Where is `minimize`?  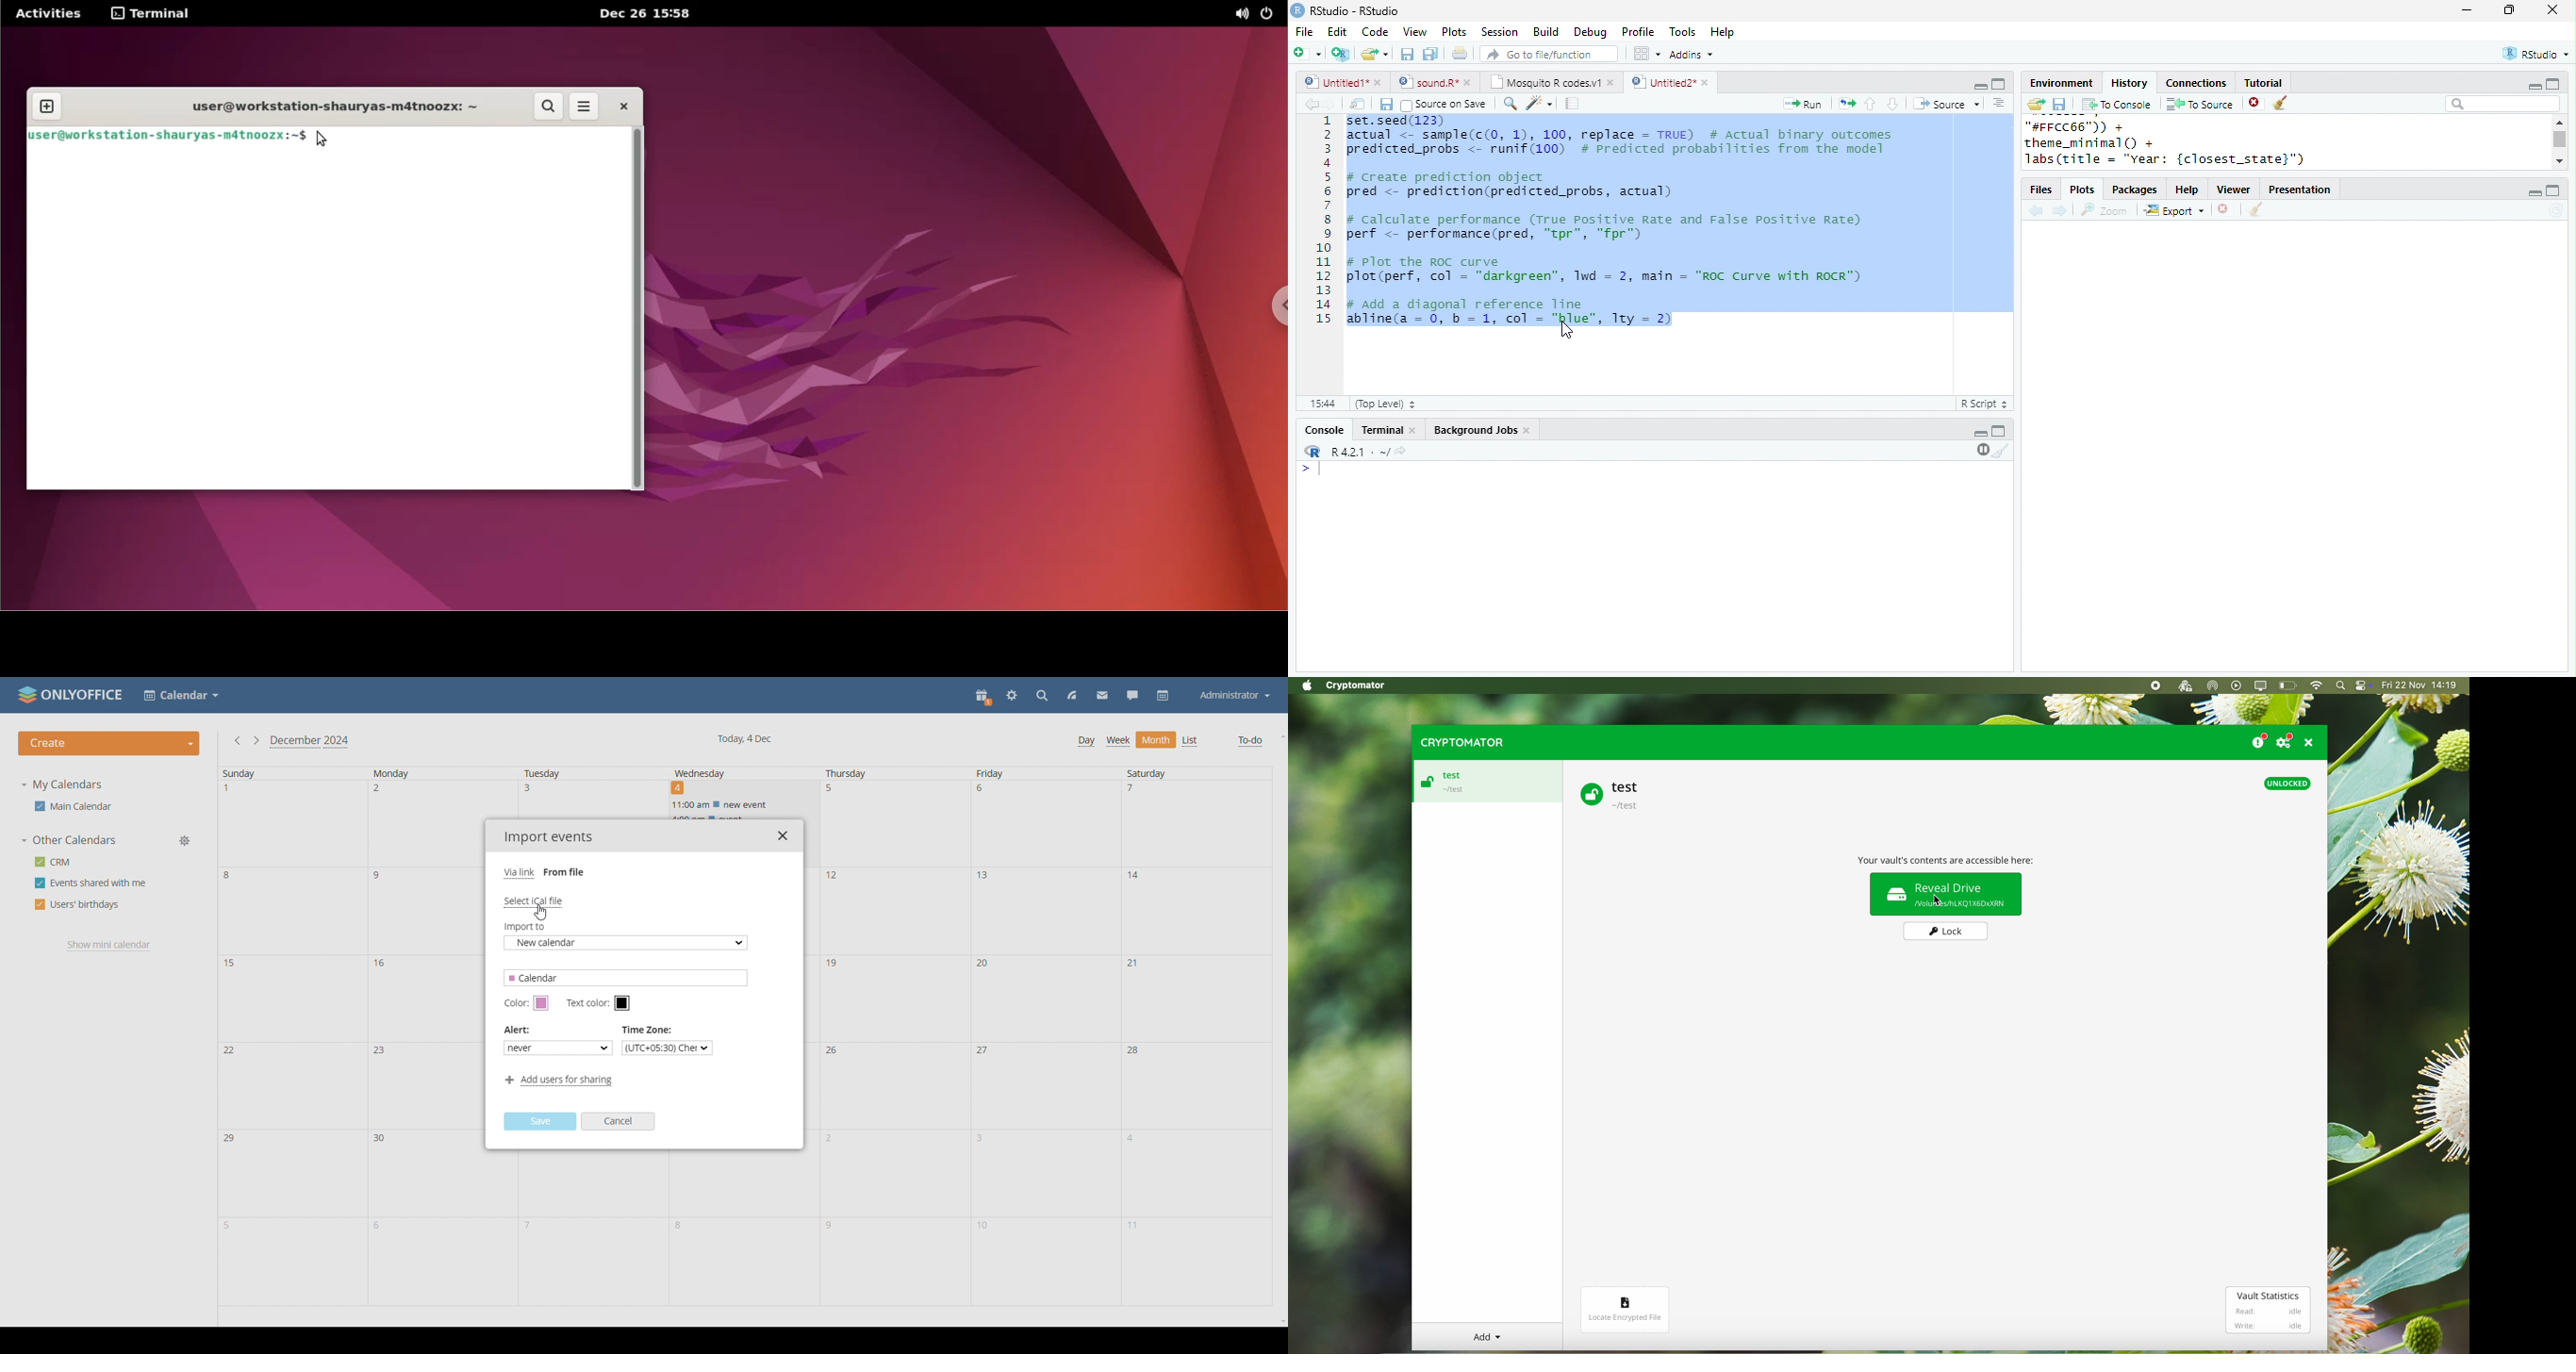 minimize is located at coordinates (1980, 85).